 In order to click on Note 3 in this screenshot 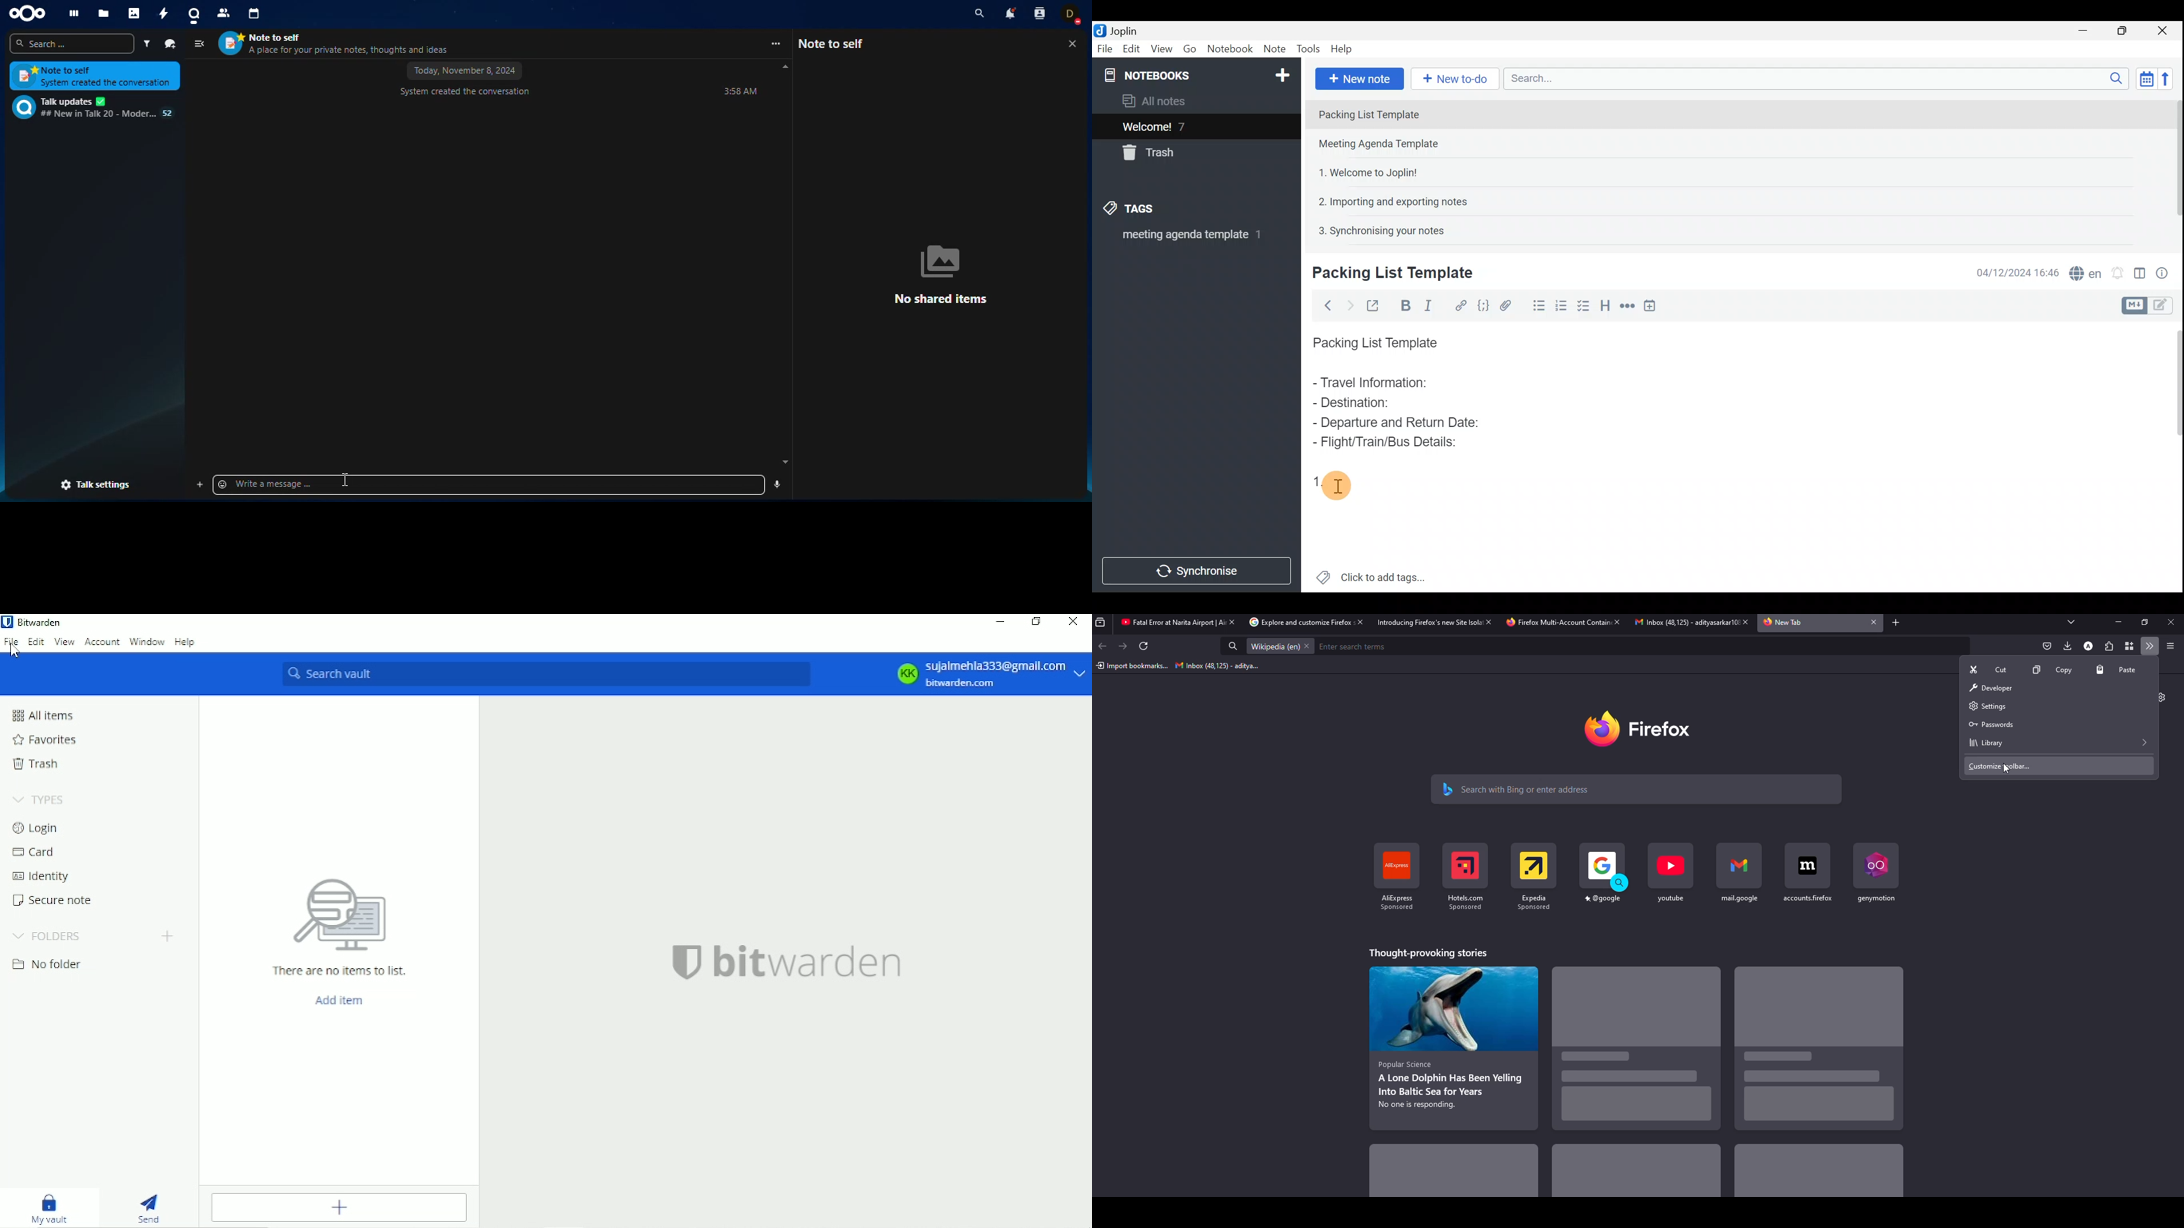, I will do `click(1364, 171)`.